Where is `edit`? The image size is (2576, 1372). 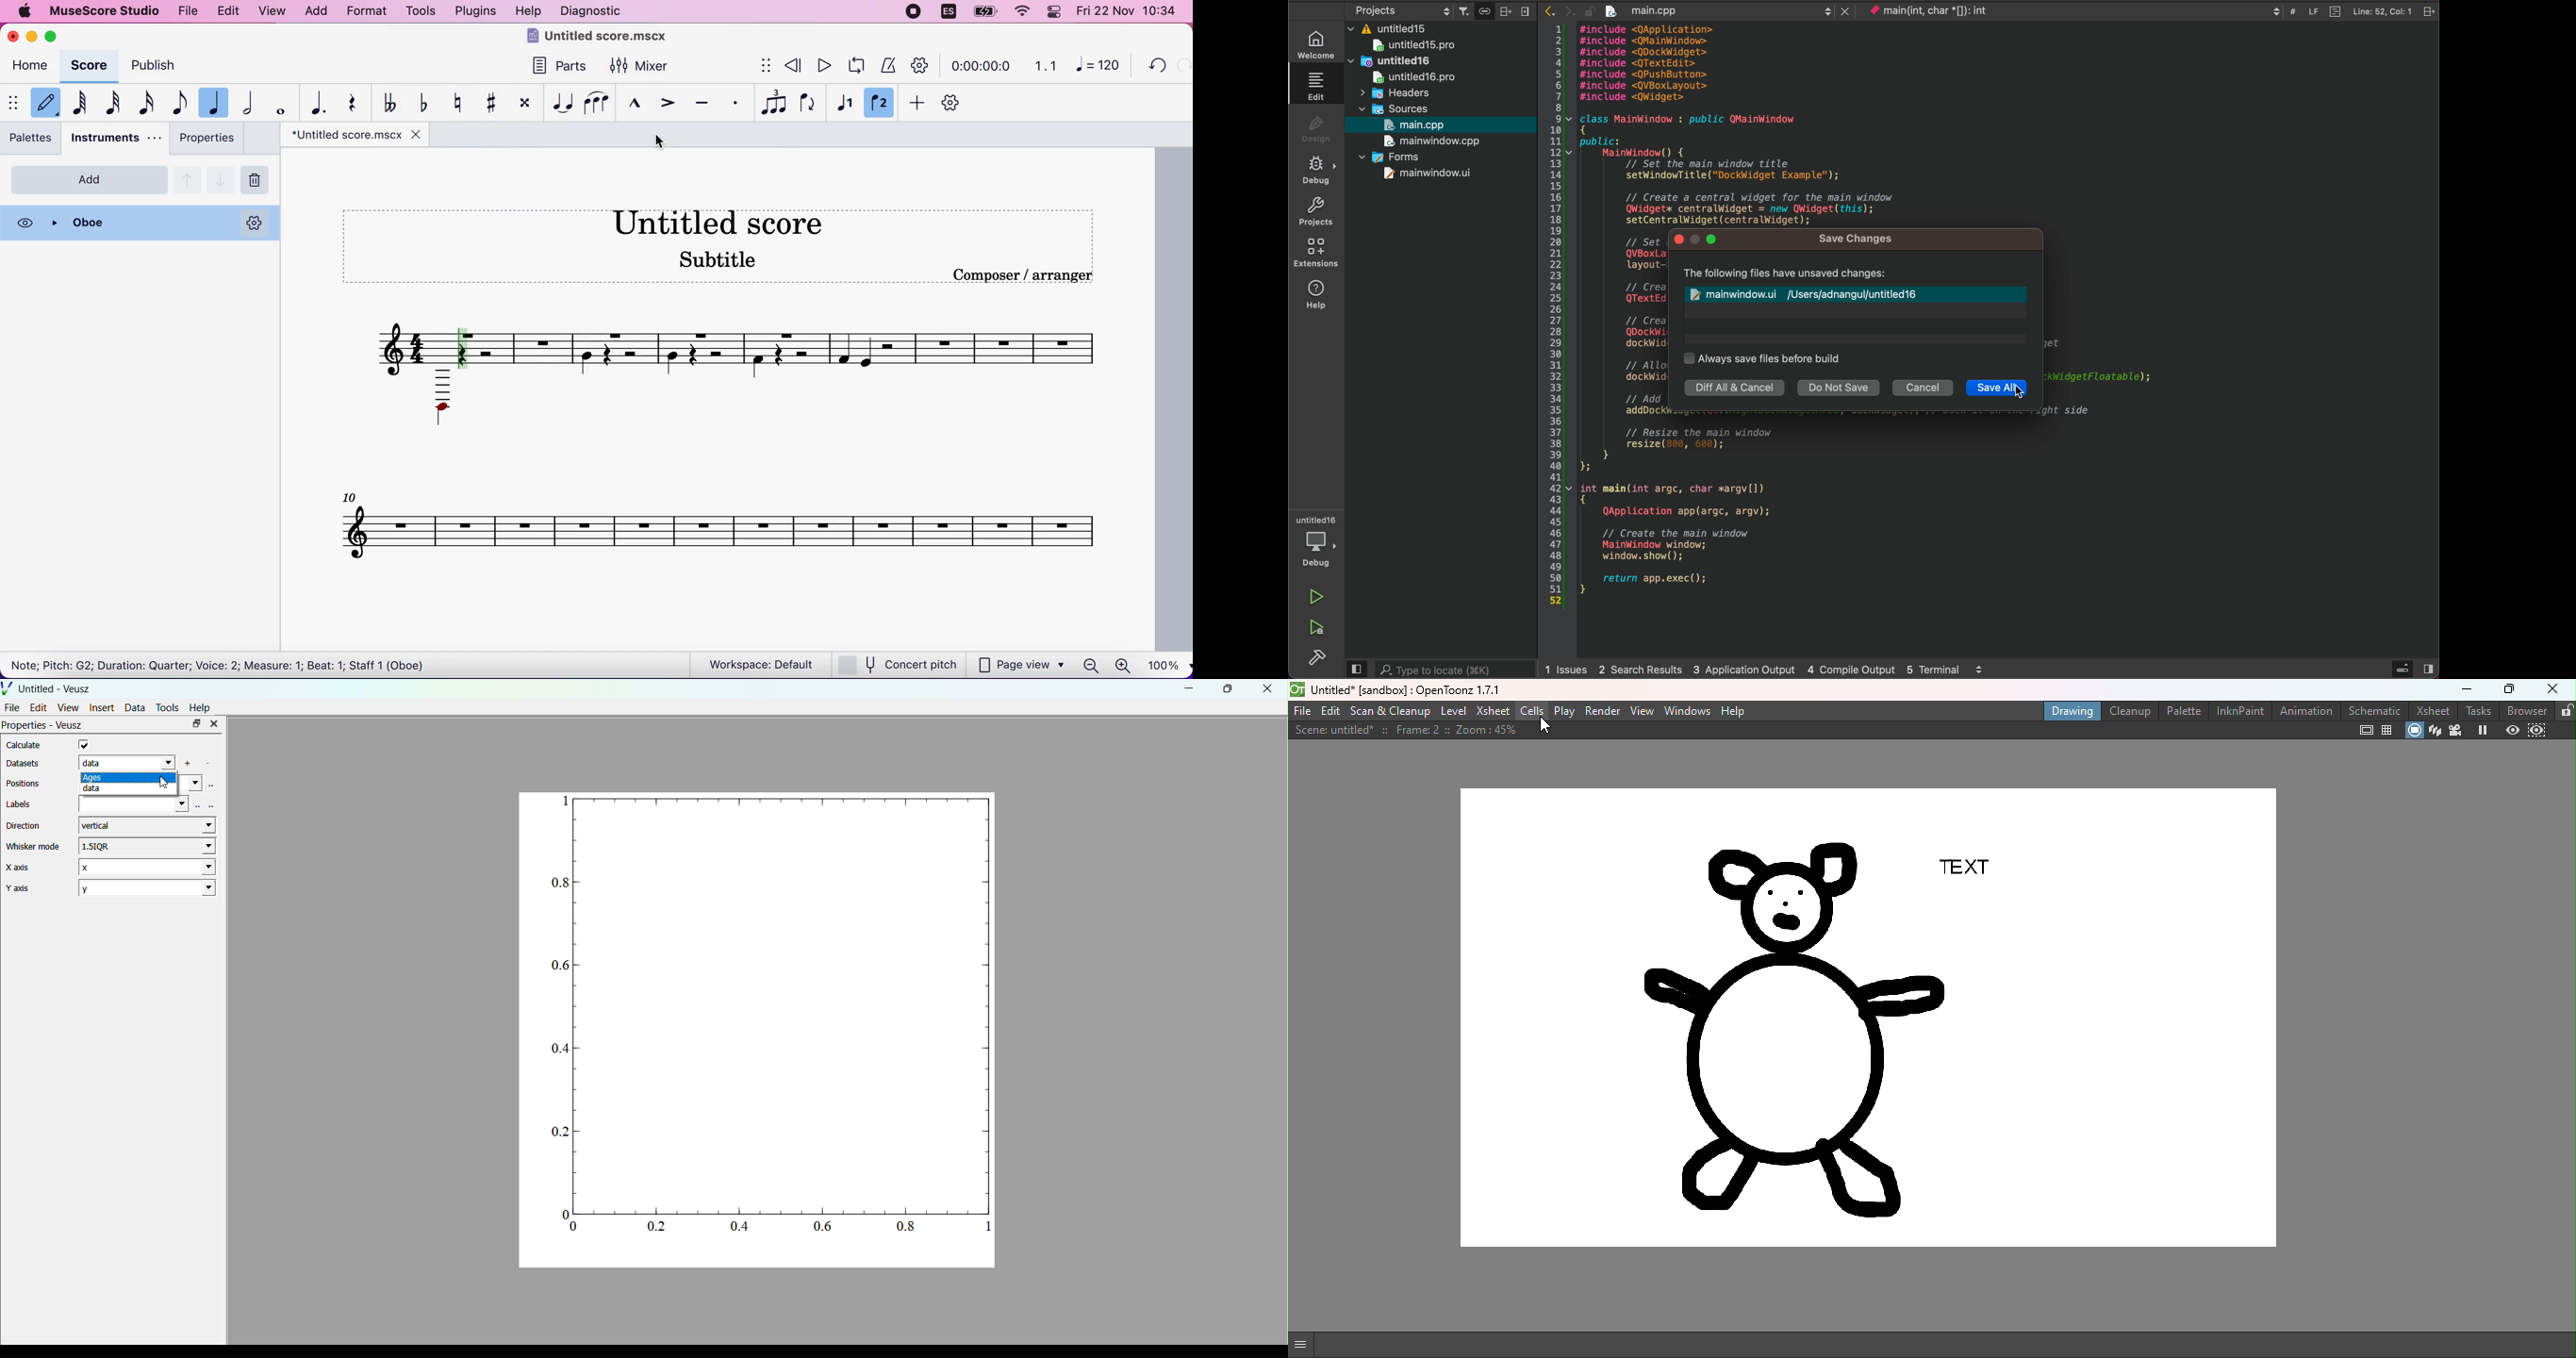 edit is located at coordinates (230, 13).